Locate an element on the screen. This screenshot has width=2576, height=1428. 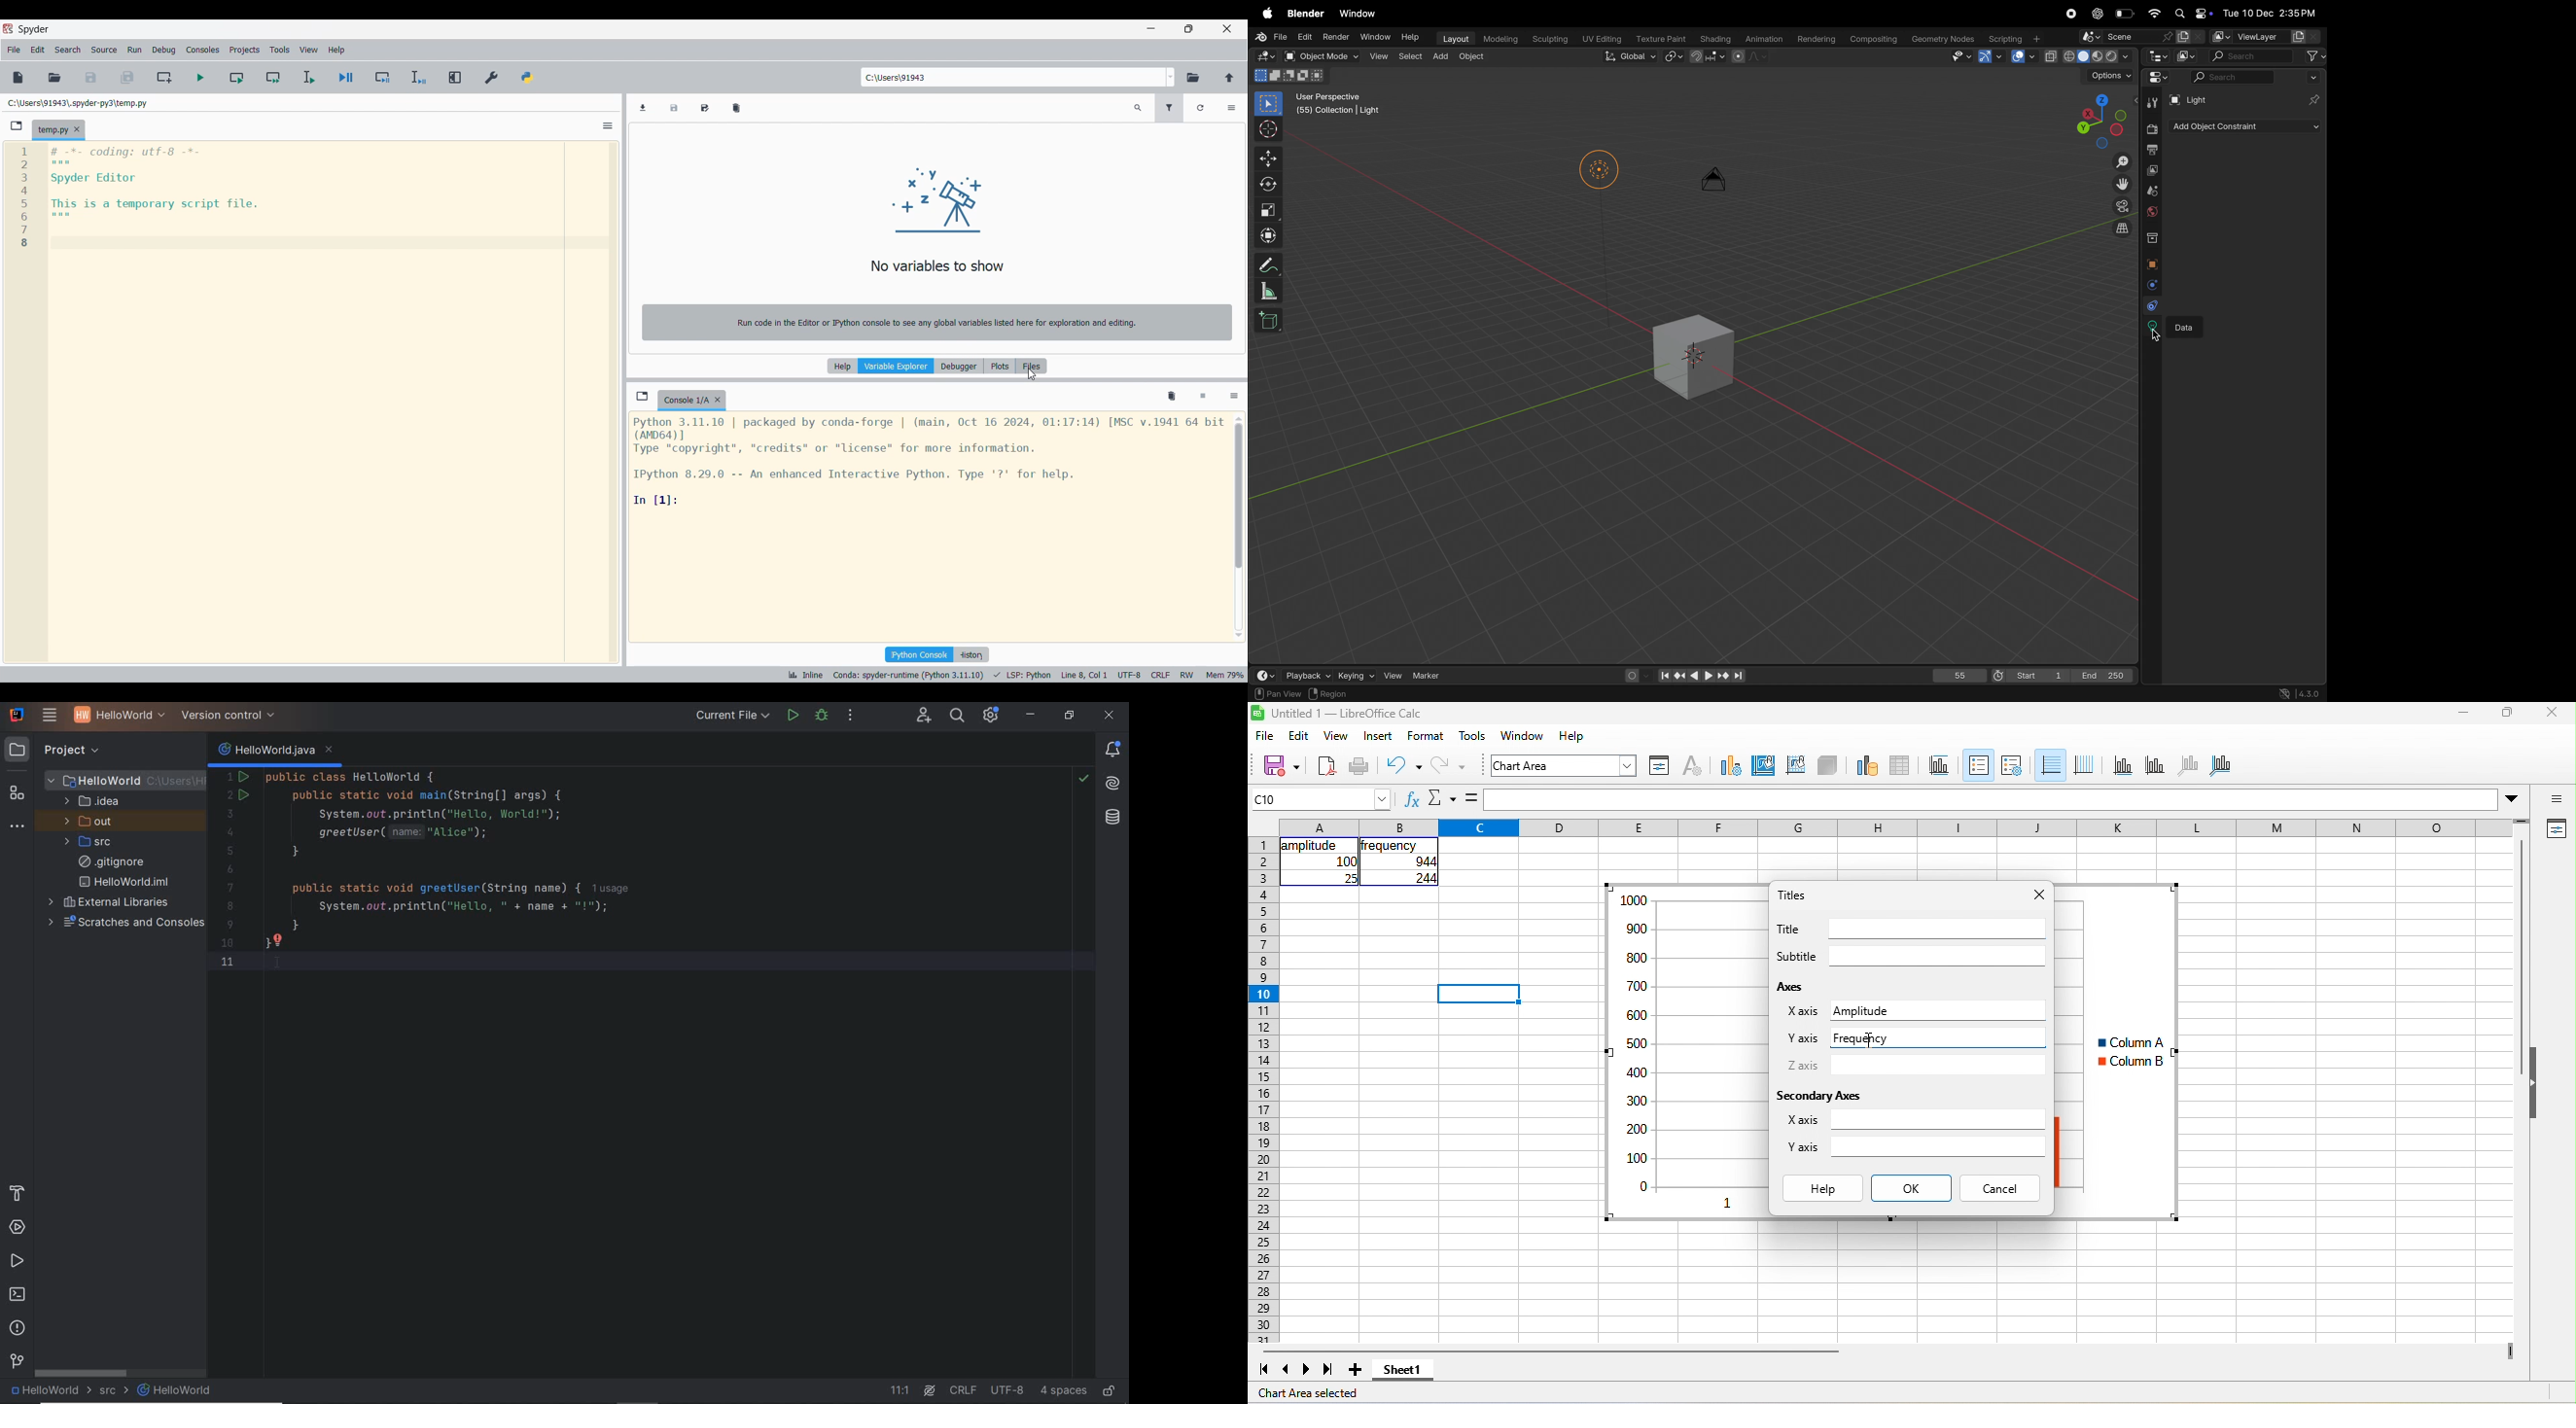
Column chart is located at coordinates (2117, 1051).